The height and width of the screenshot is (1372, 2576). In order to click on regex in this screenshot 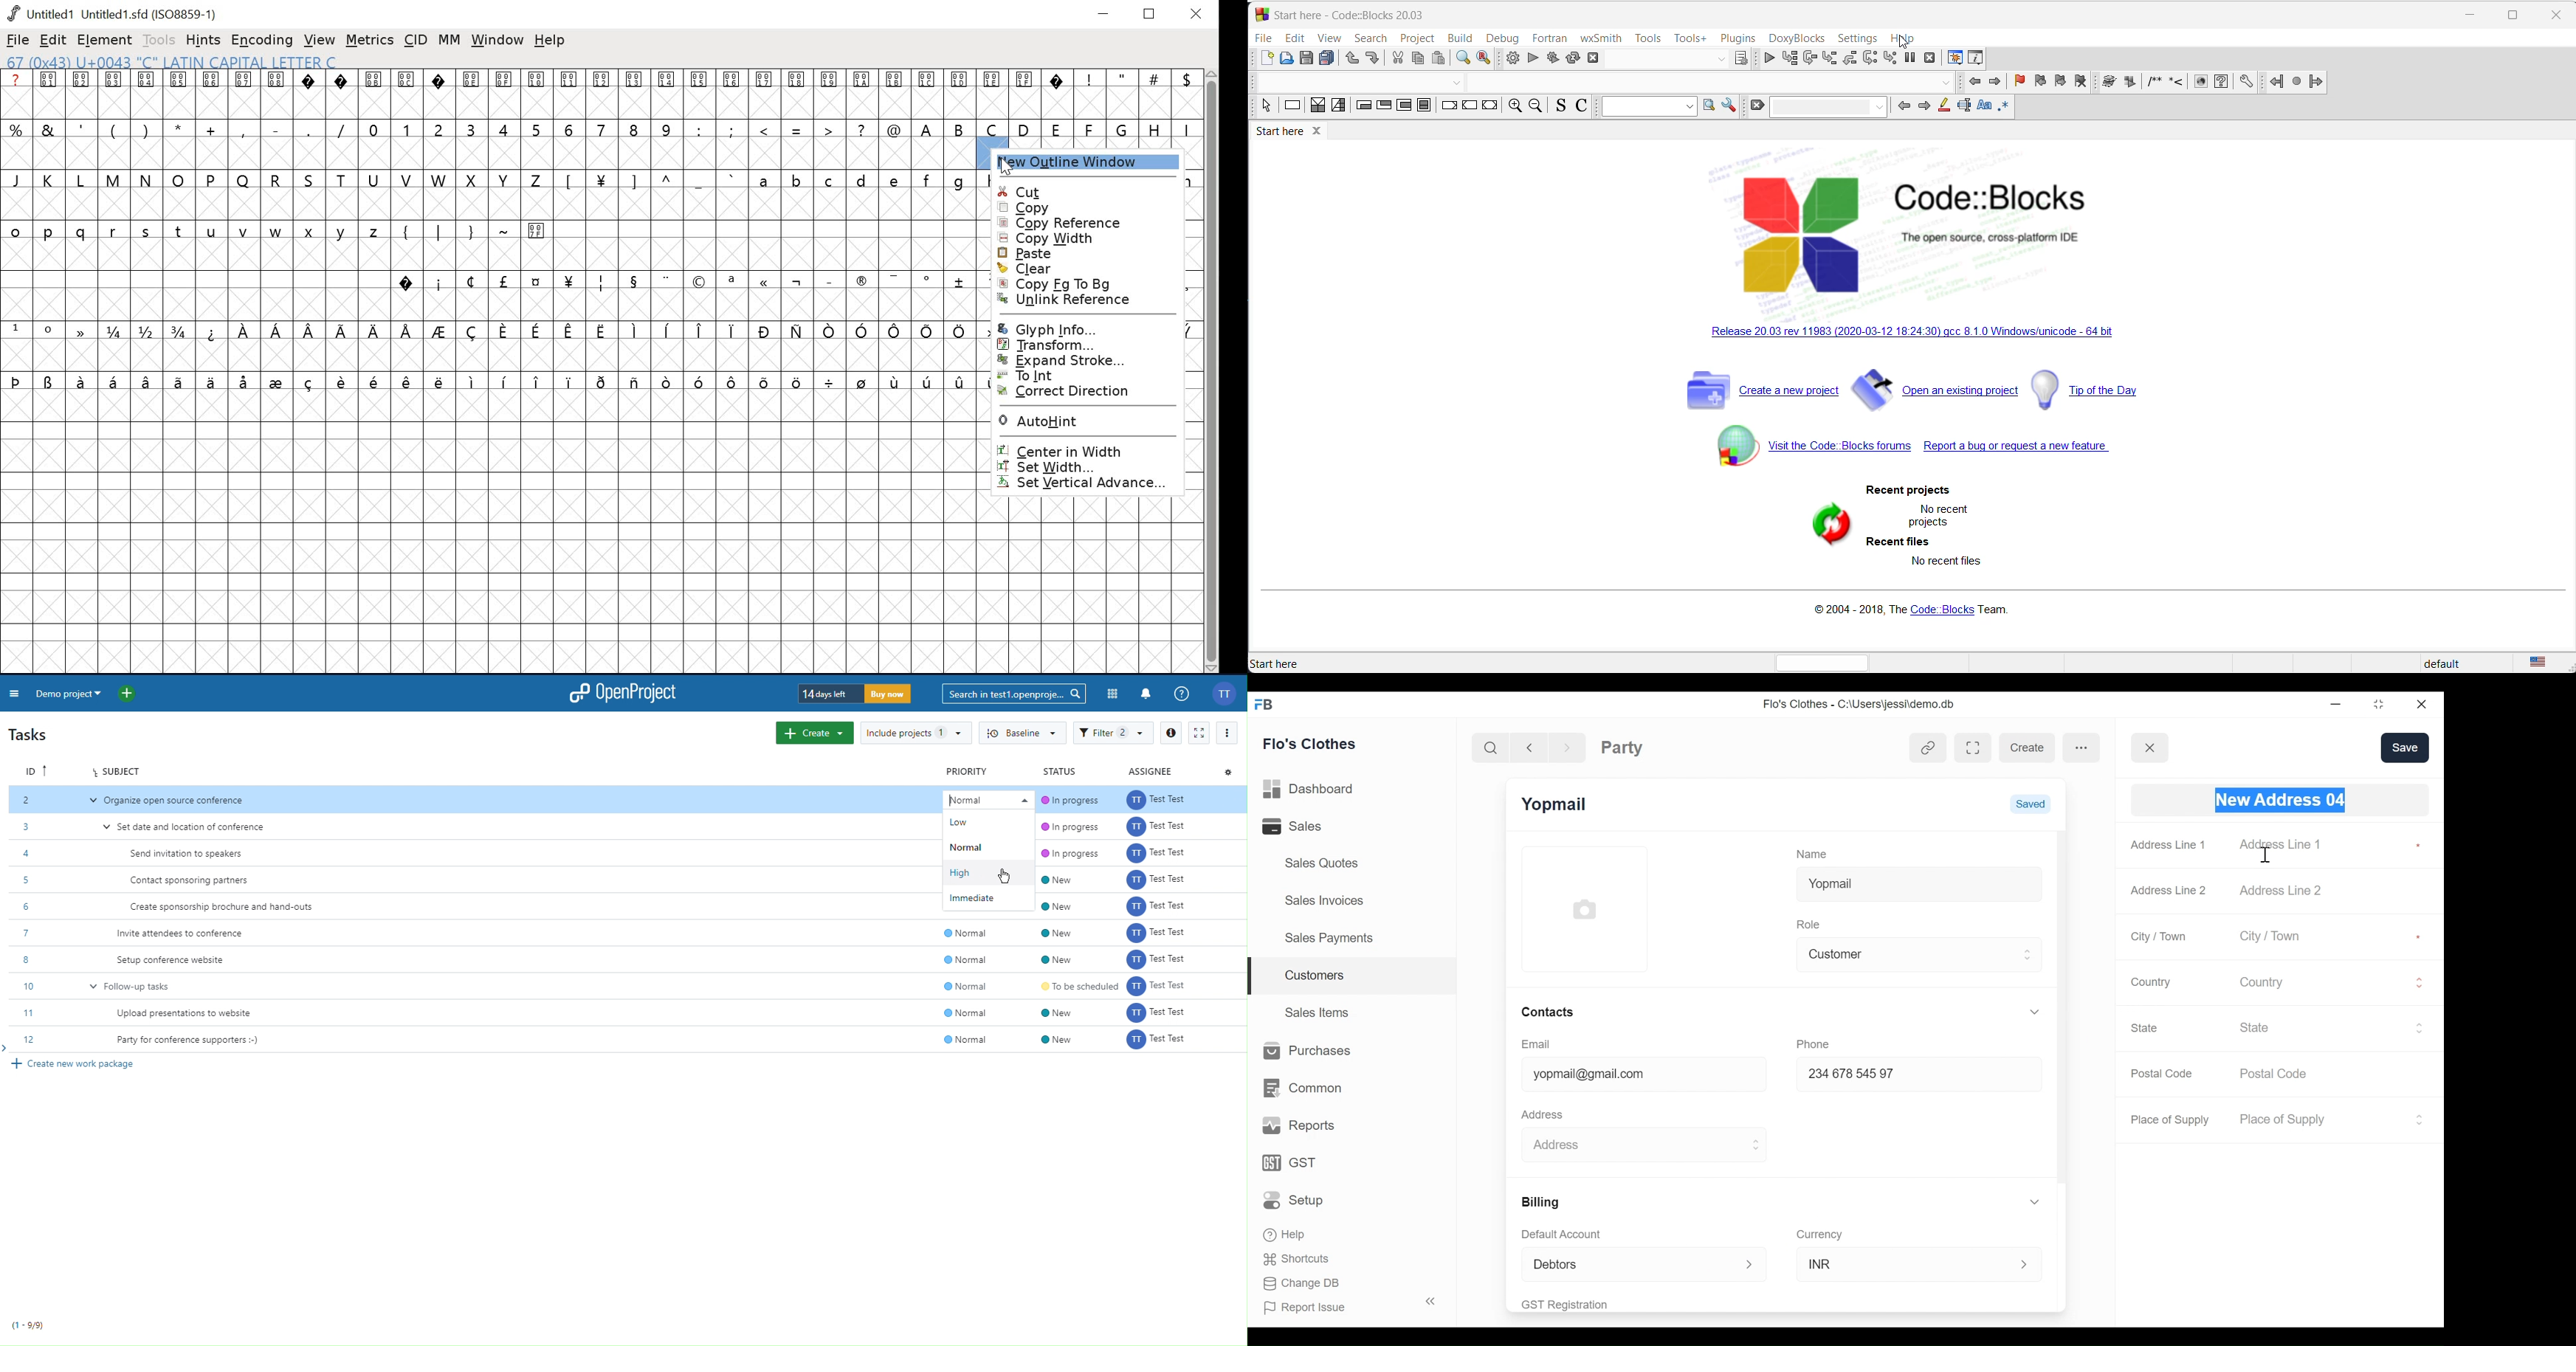, I will do `click(2008, 107)`.